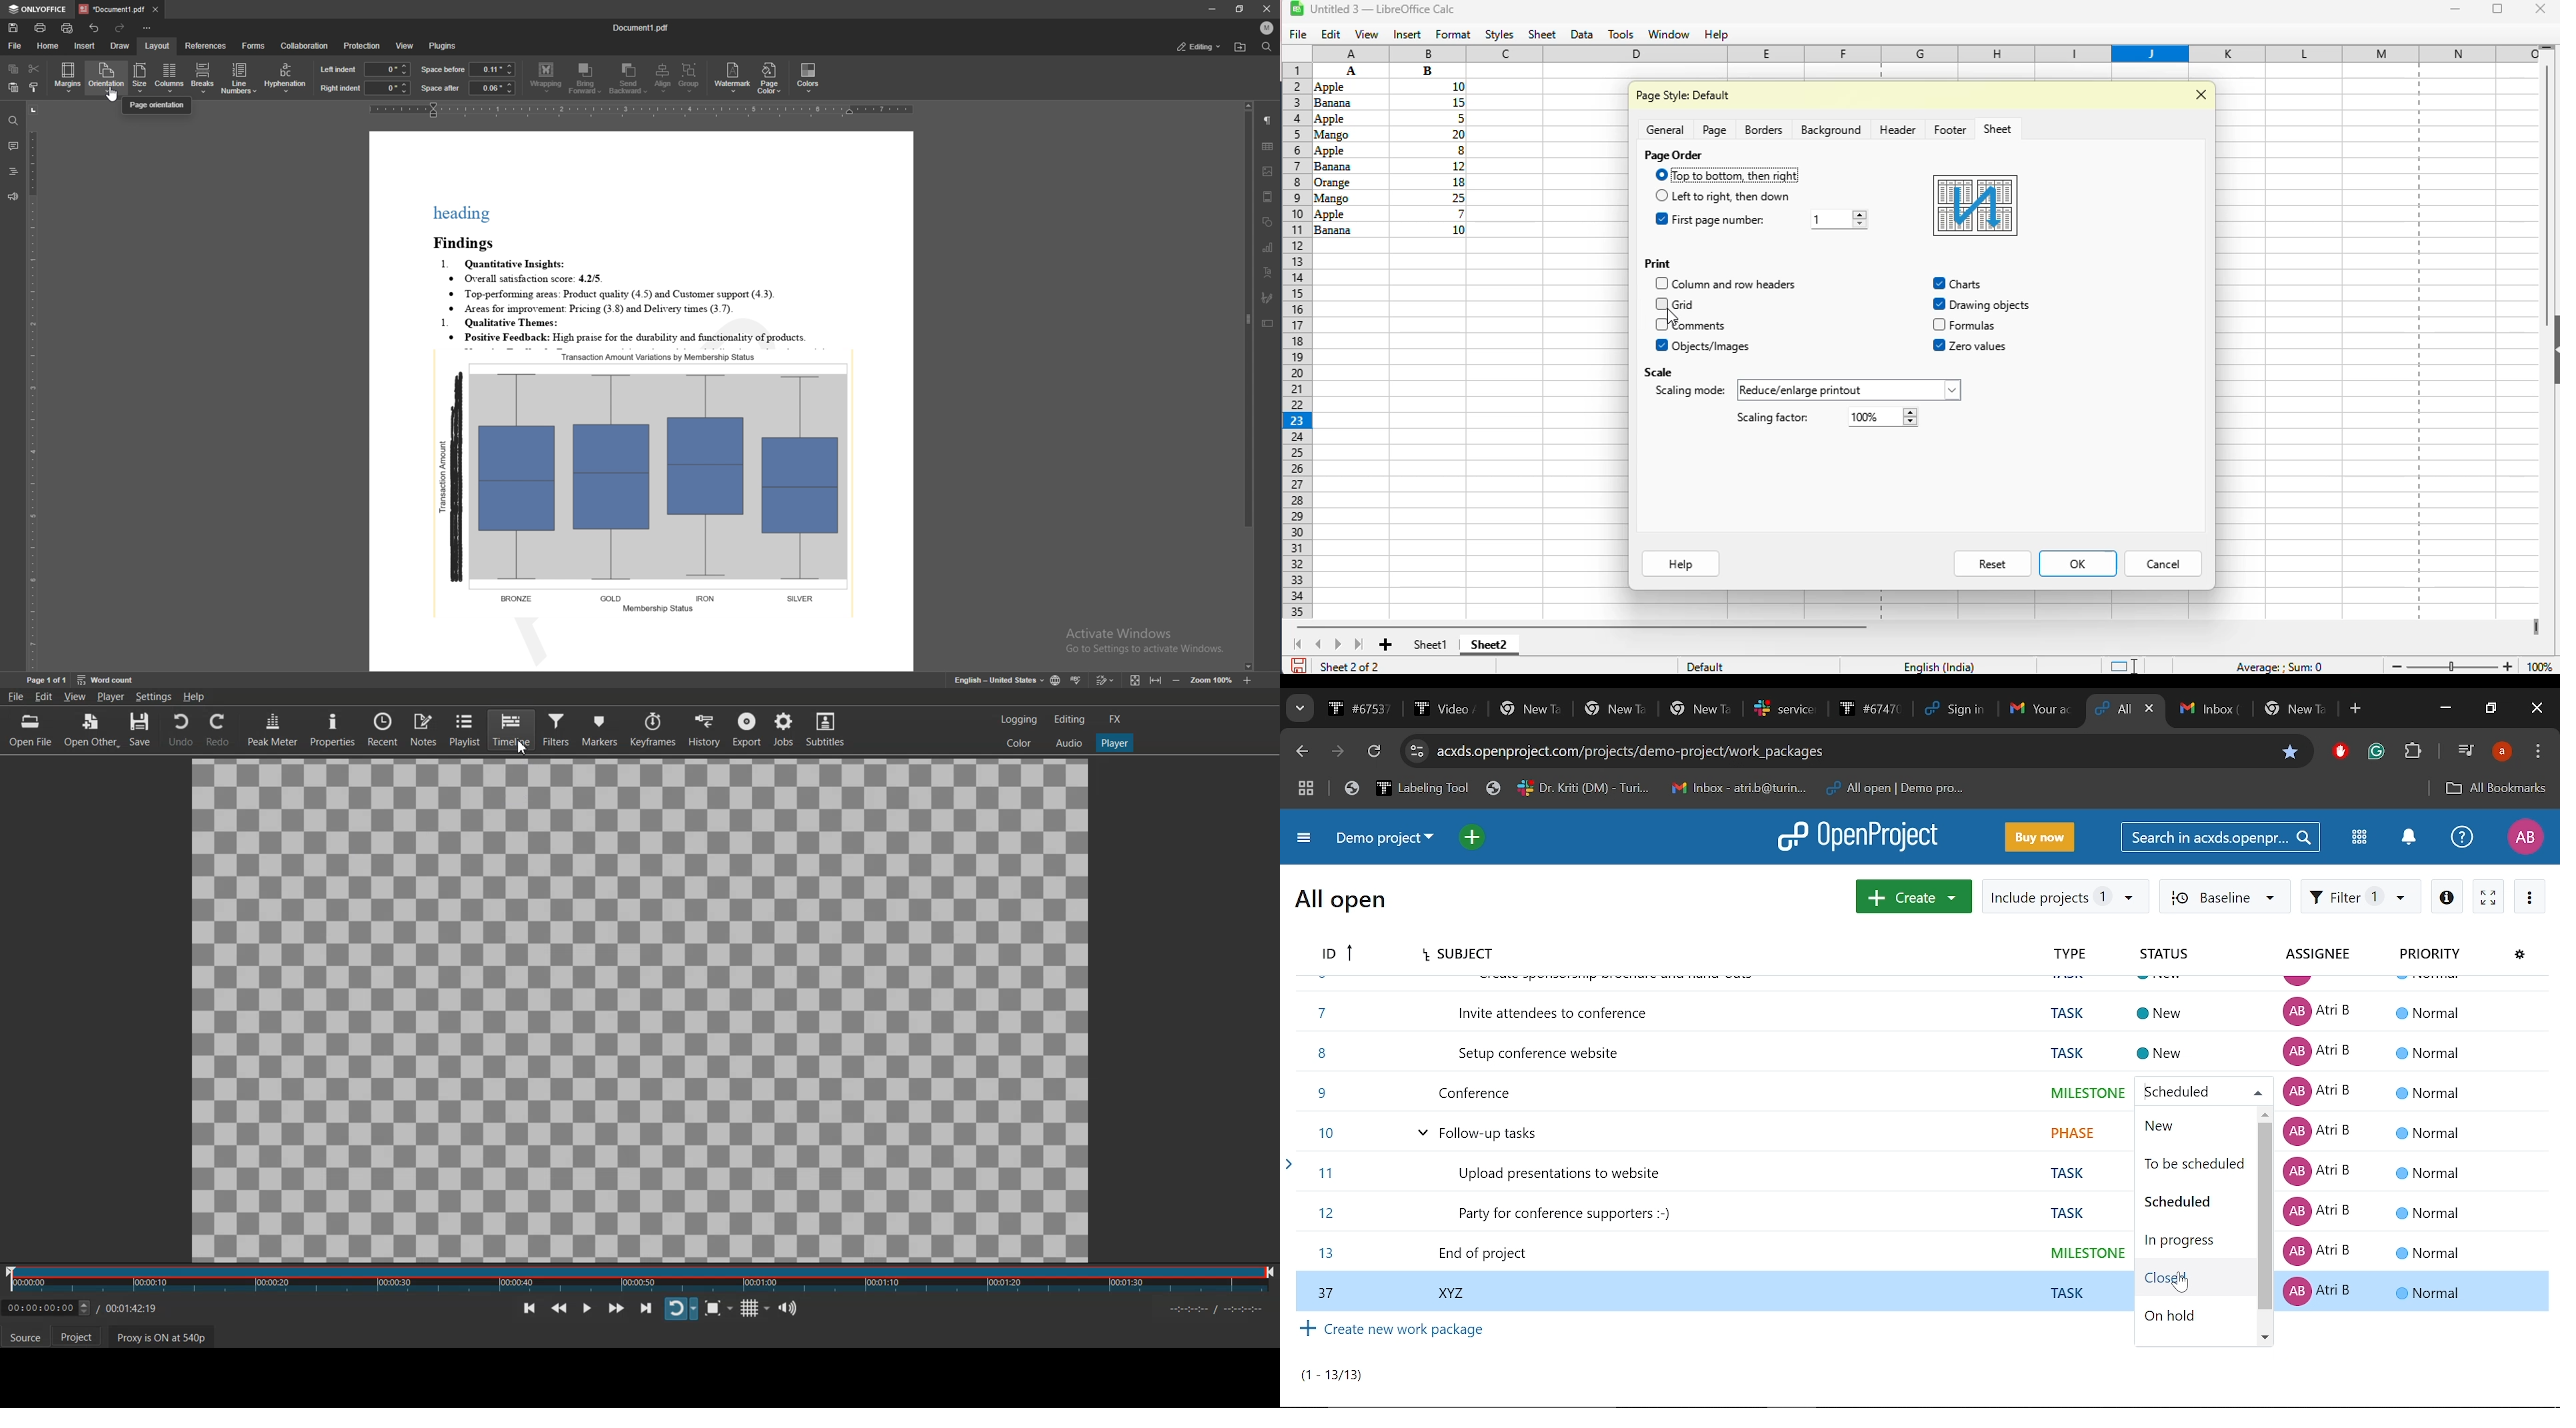 The height and width of the screenshot is (1428, 2576). What do you see at coordinates (1679, 565) in the screenshot?
I see `help` at bounding box center [1679, 565].